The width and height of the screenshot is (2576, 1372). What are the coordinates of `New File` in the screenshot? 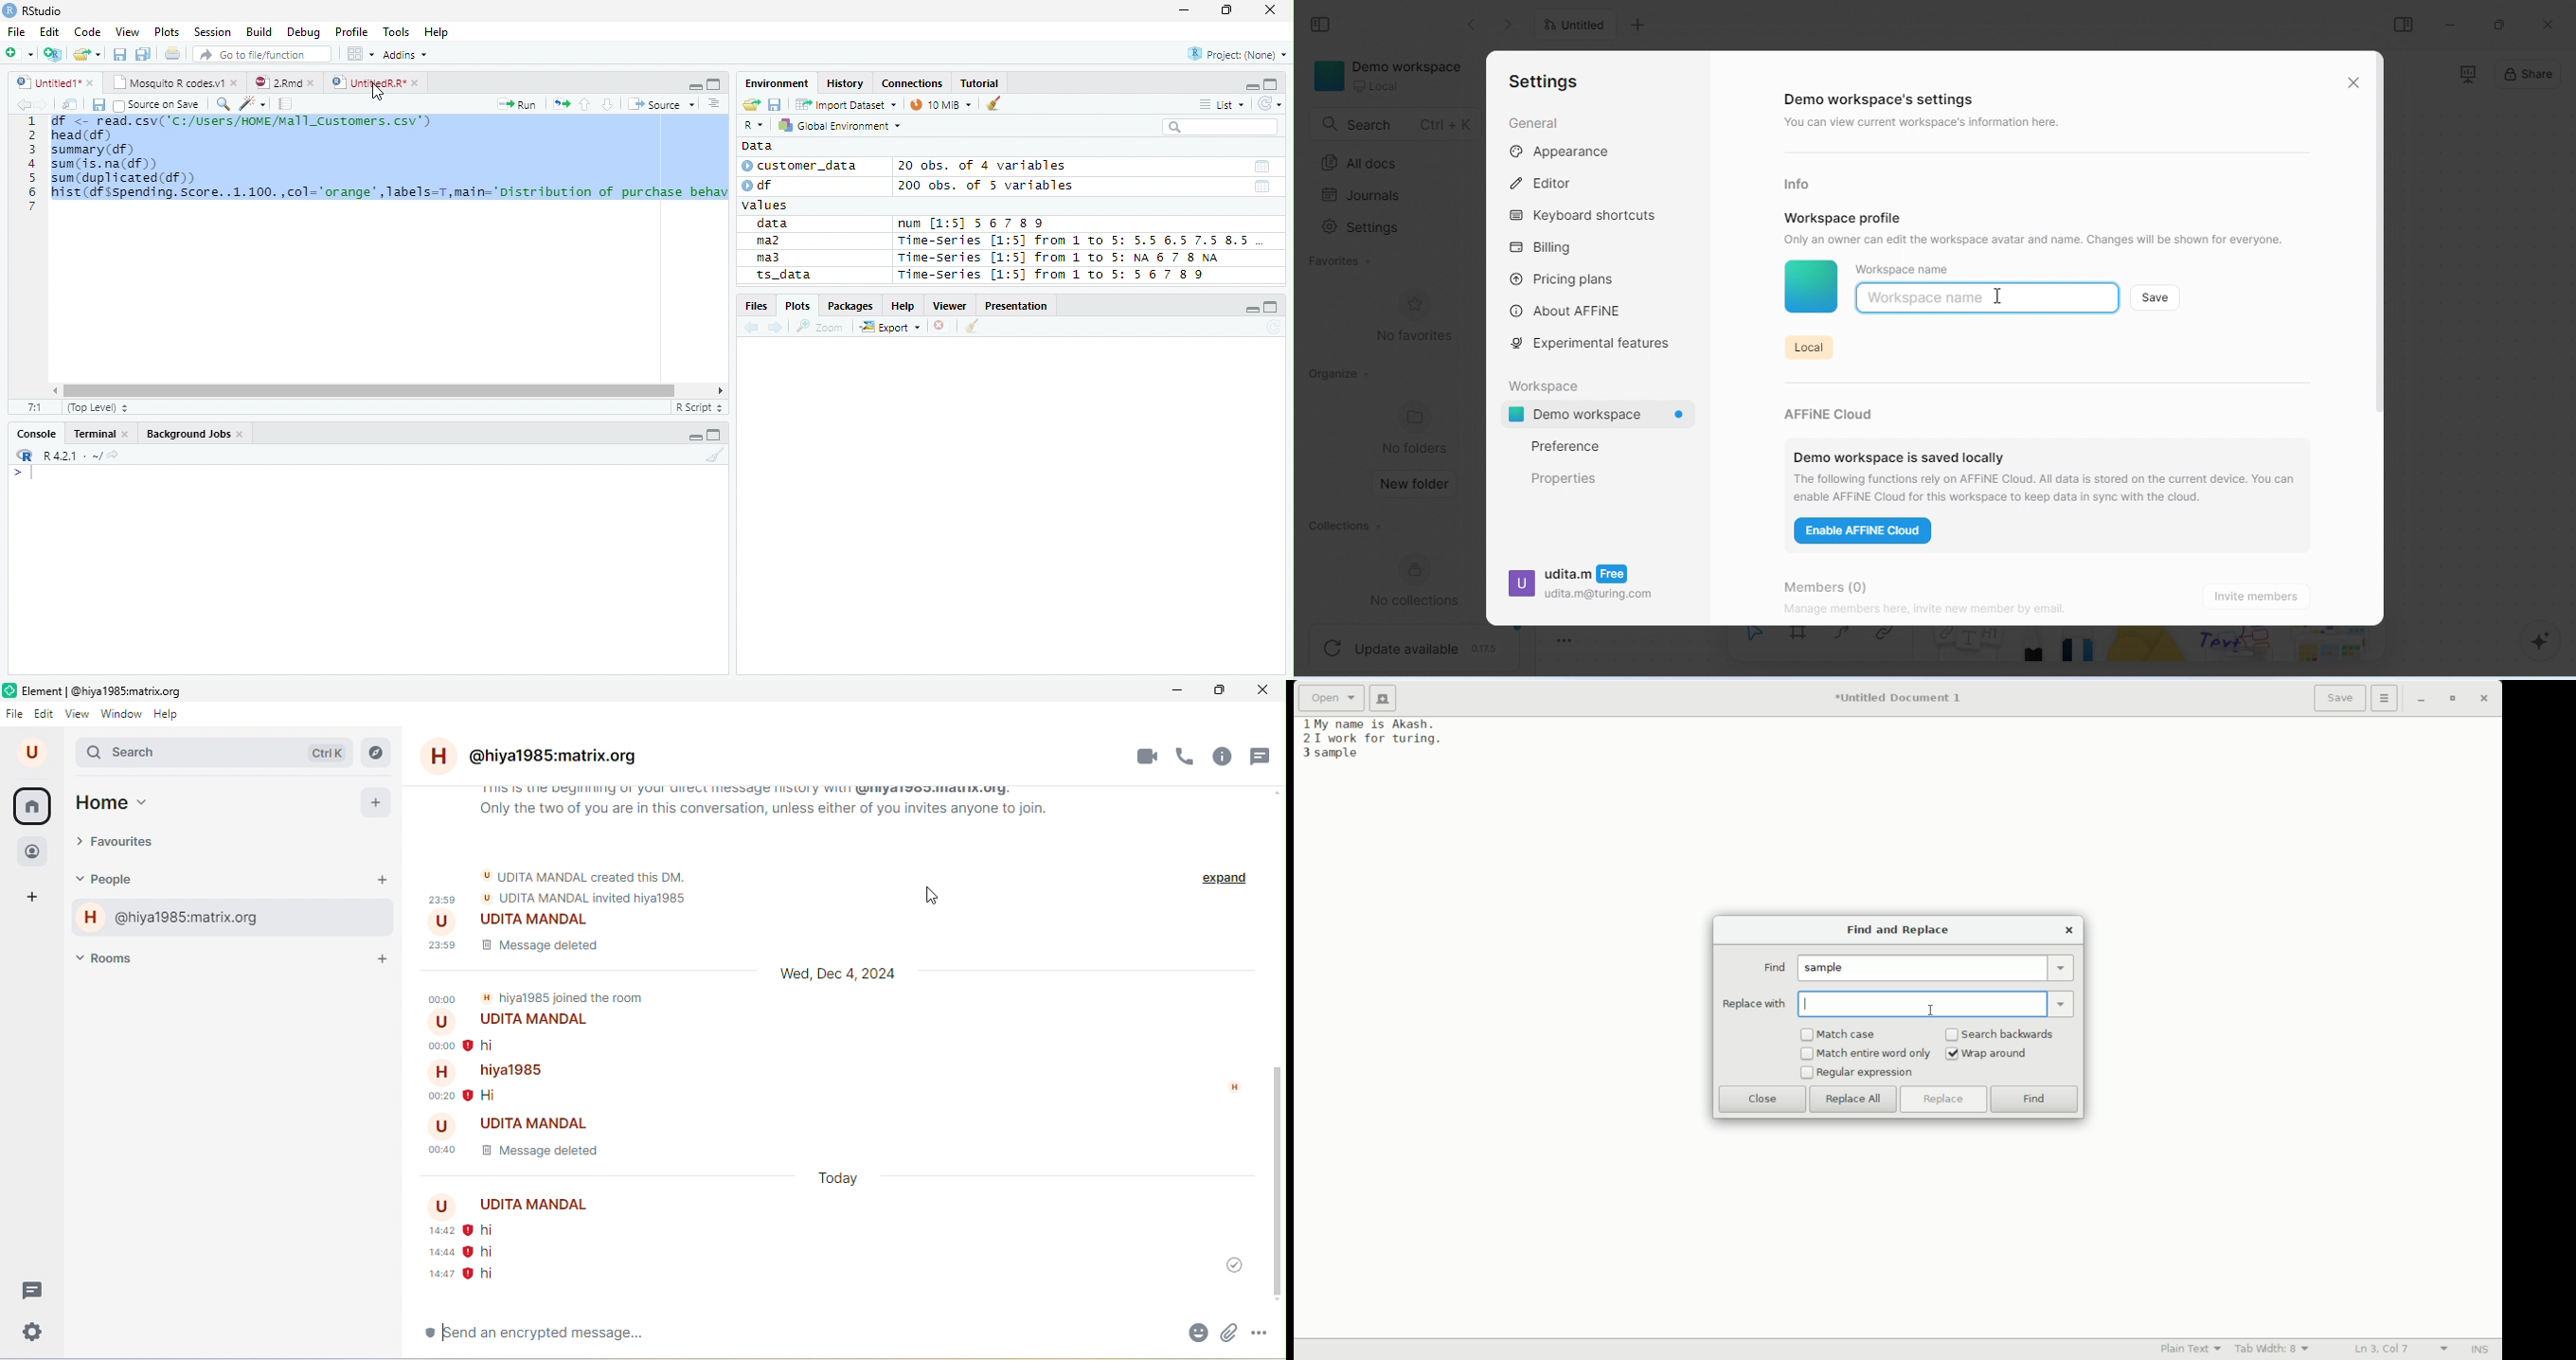 It's located at (20, 53).